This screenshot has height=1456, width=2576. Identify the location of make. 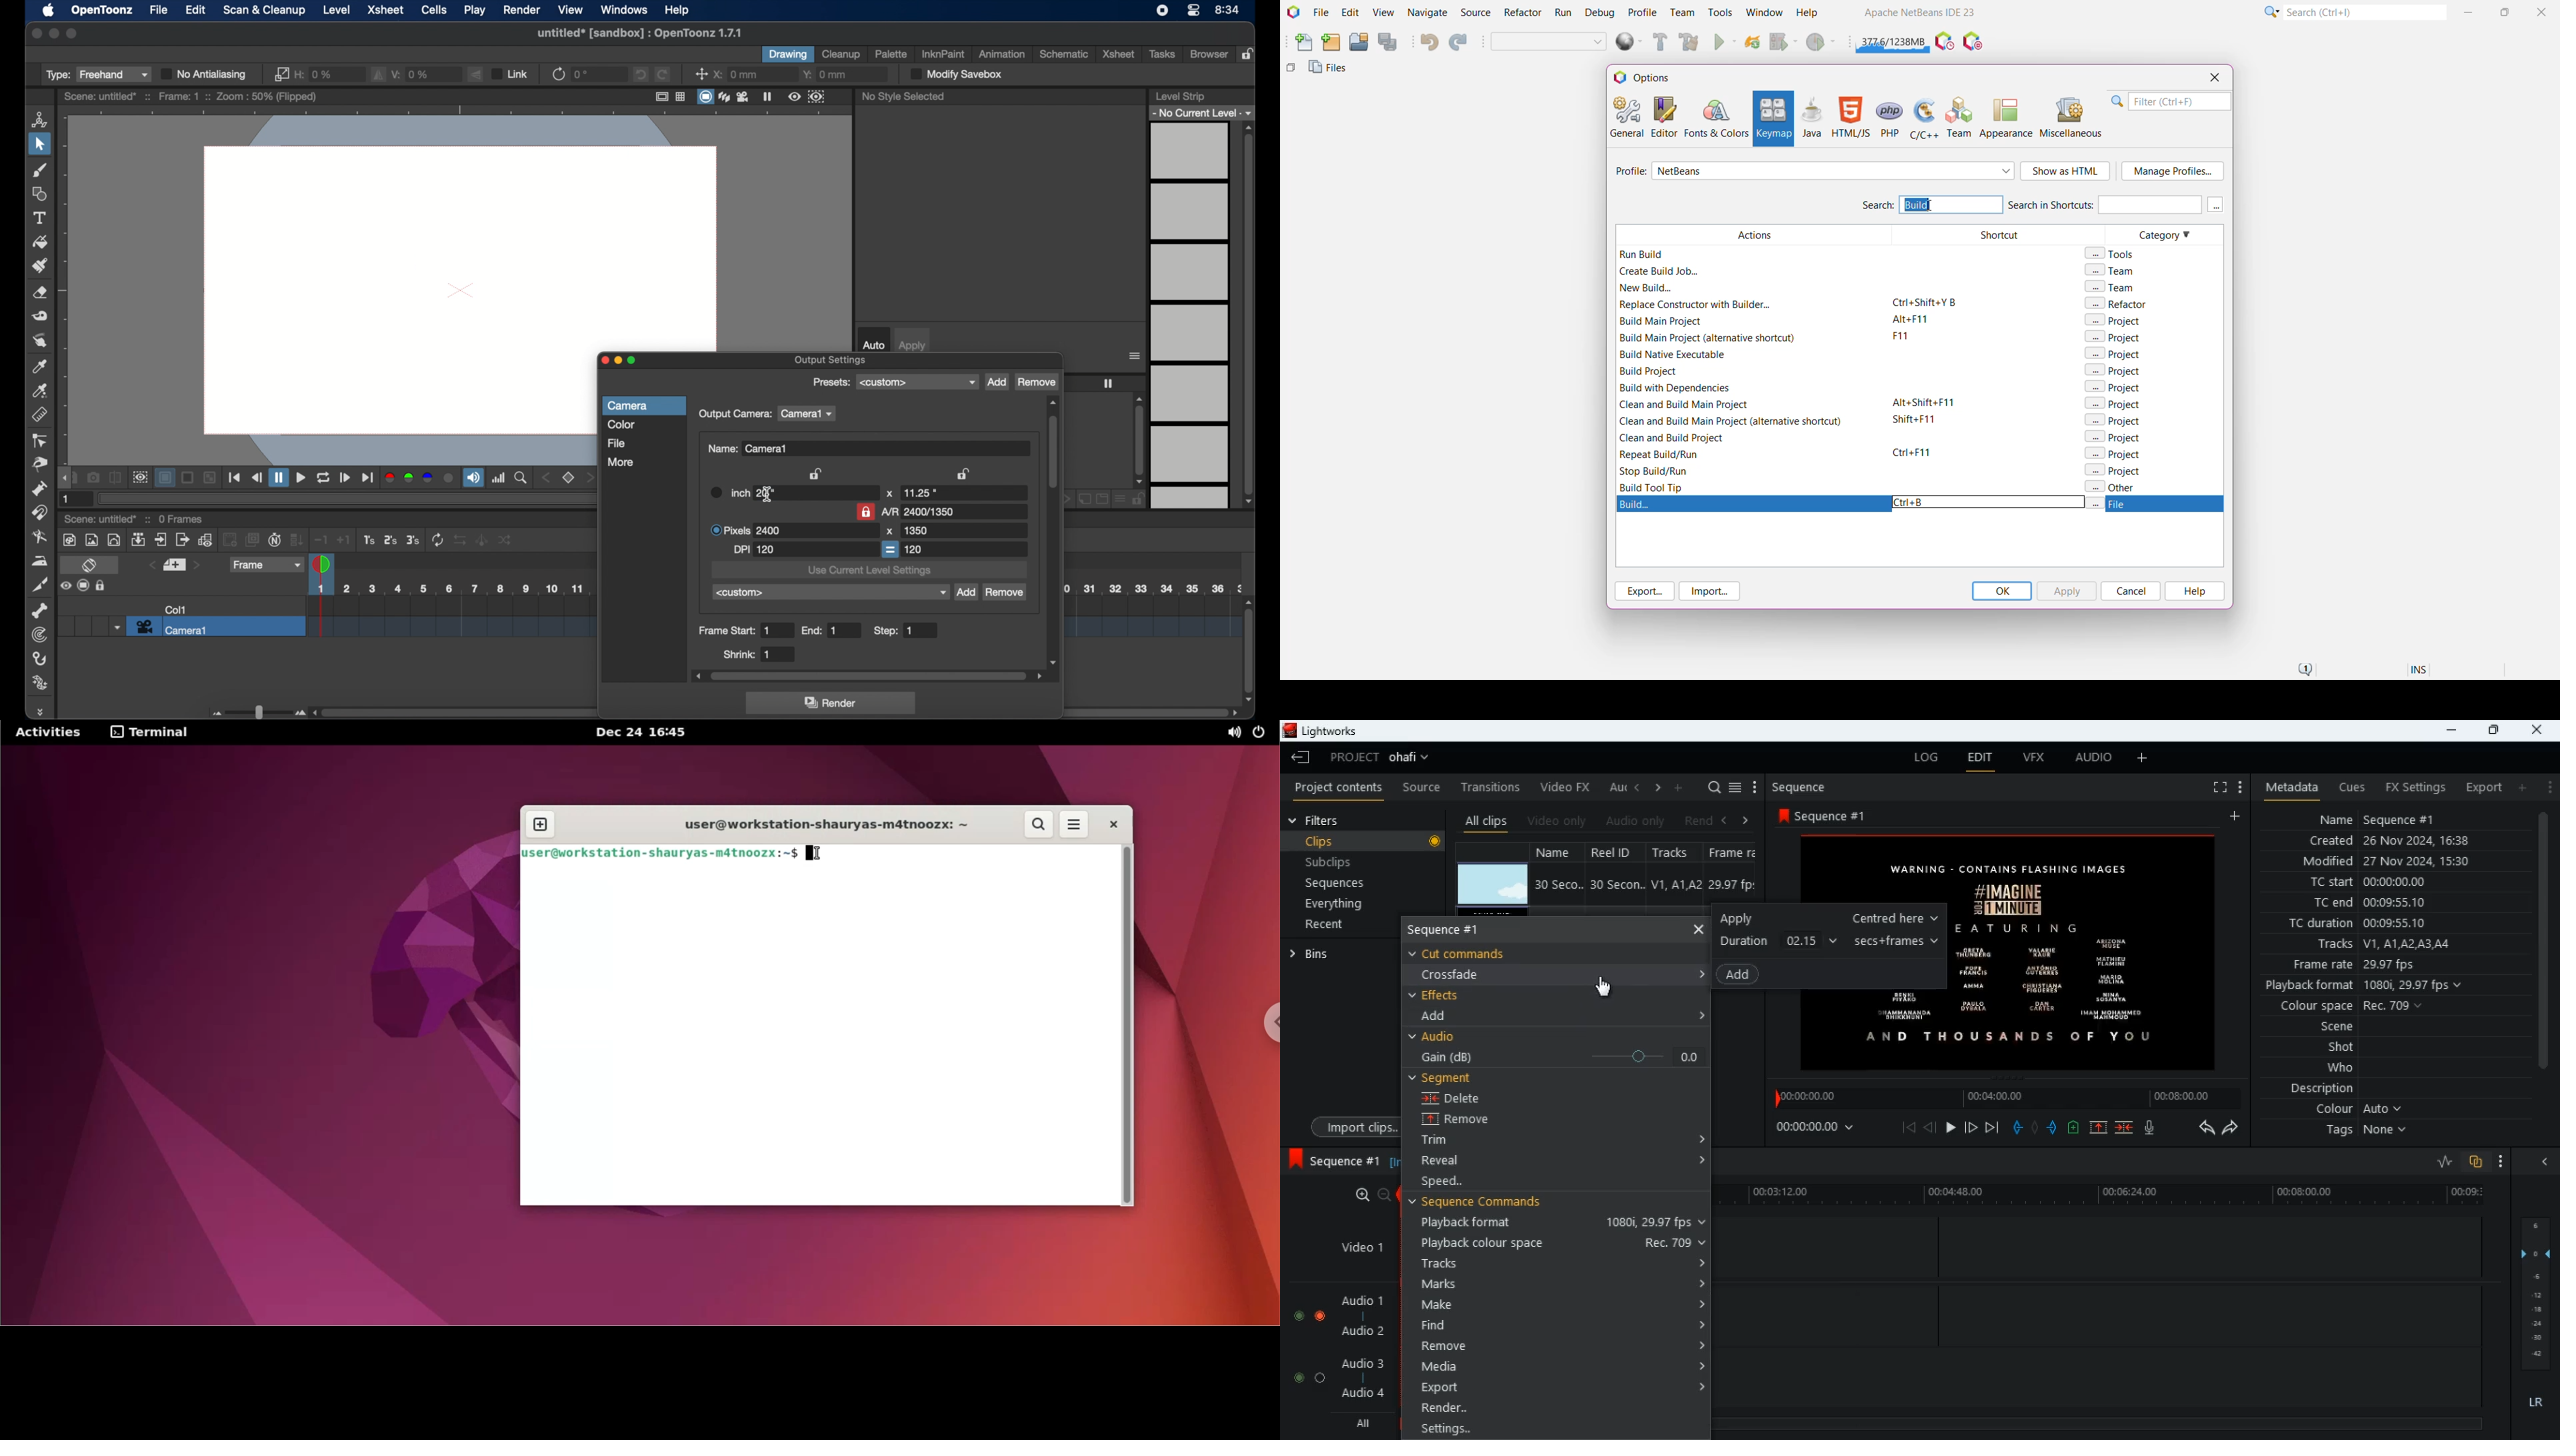
(1558, 1305).